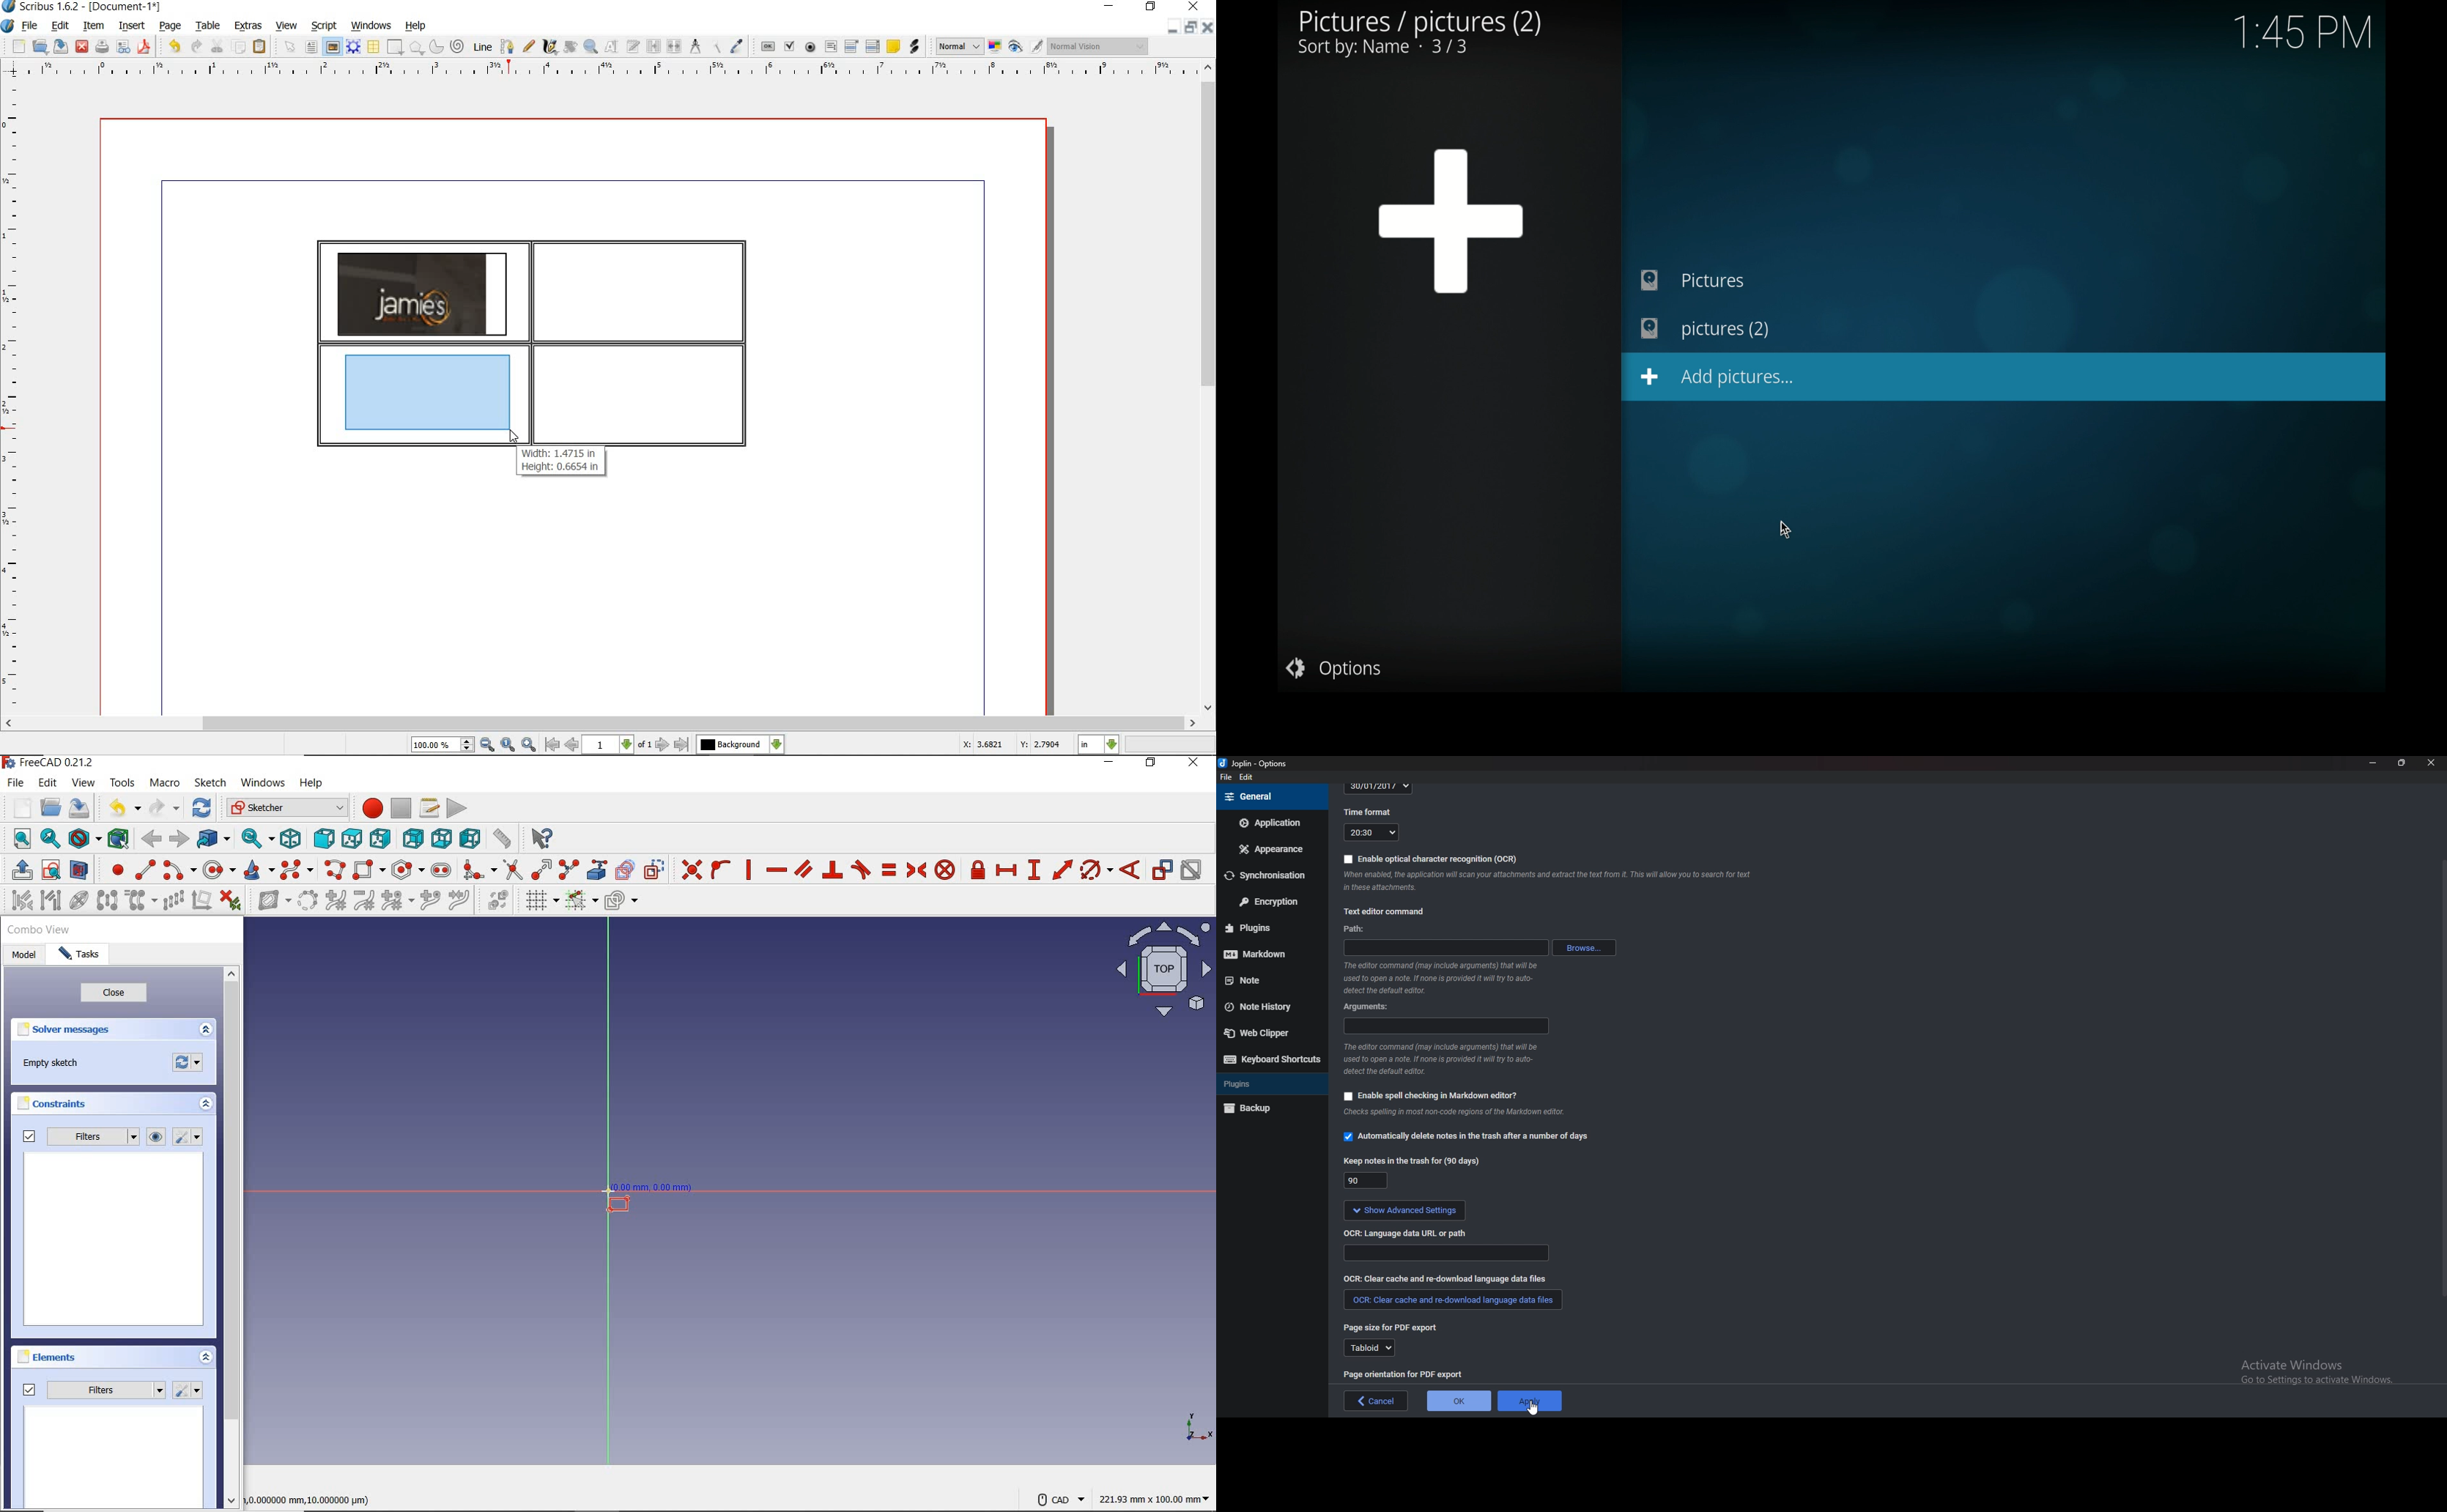 This screenshot has height=1512, width=2464. What do you see at coordinates (1585, 948) in the screenshot?
I see `browse` at bounding box center [1585, 948].